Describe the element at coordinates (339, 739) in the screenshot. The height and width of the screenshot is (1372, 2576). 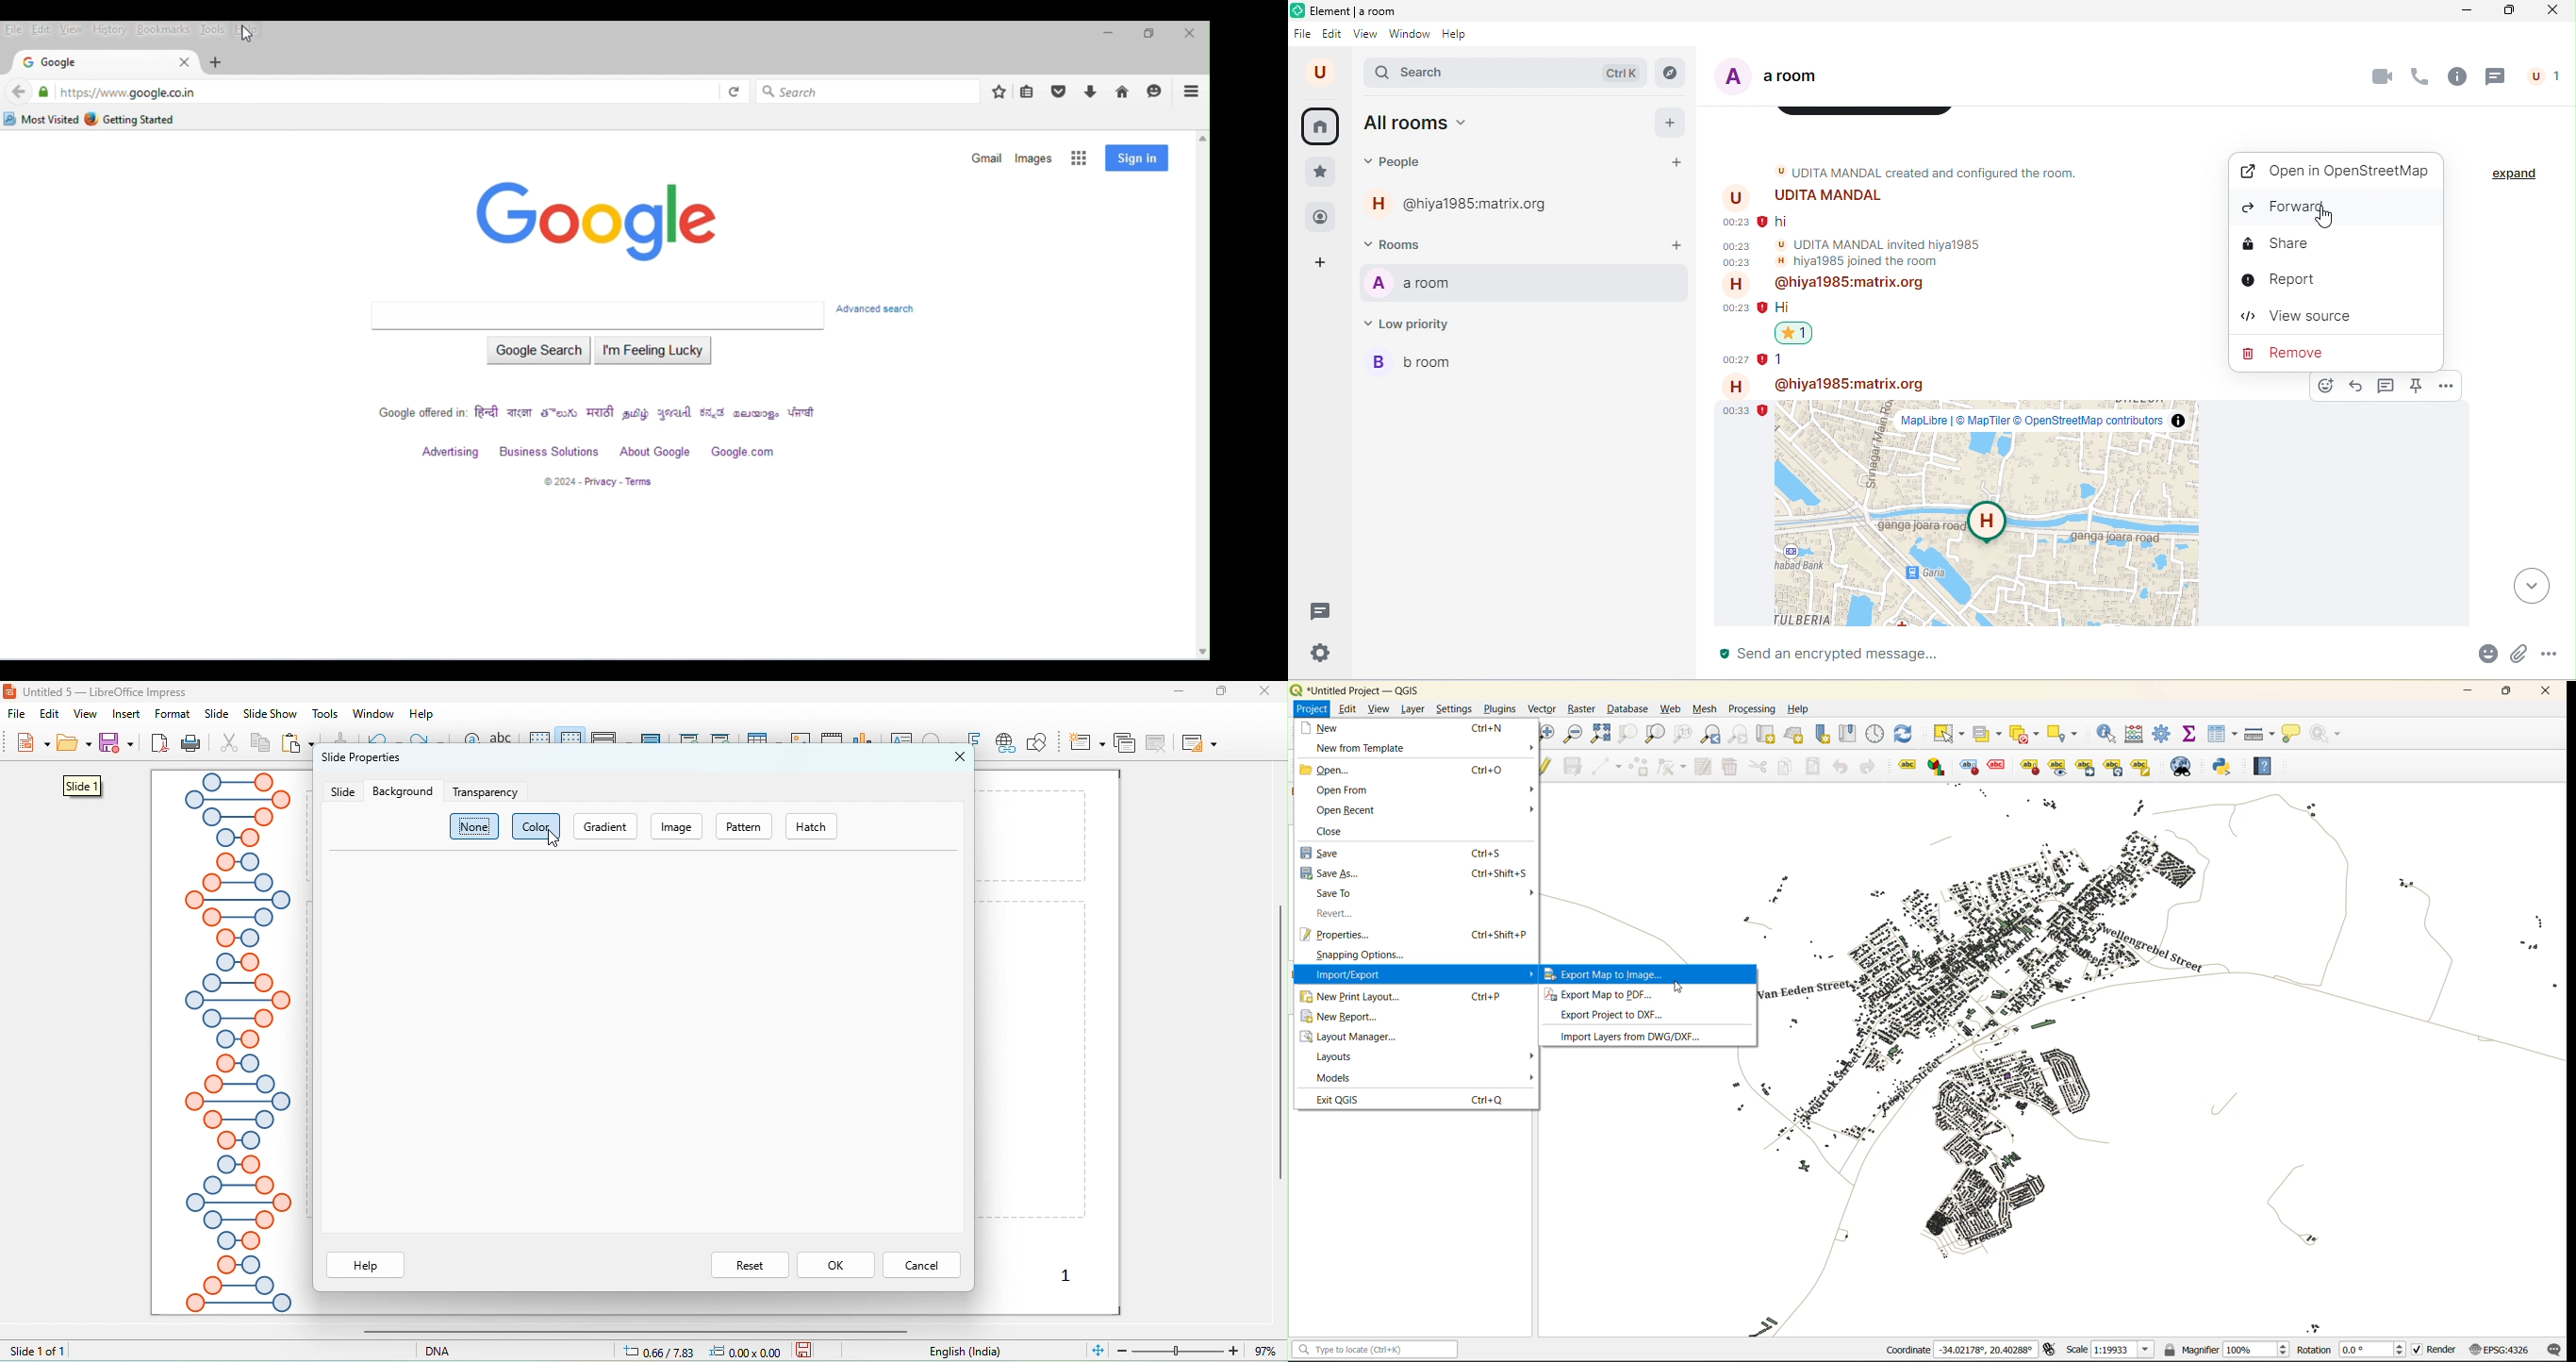
I see `clone` at that location.